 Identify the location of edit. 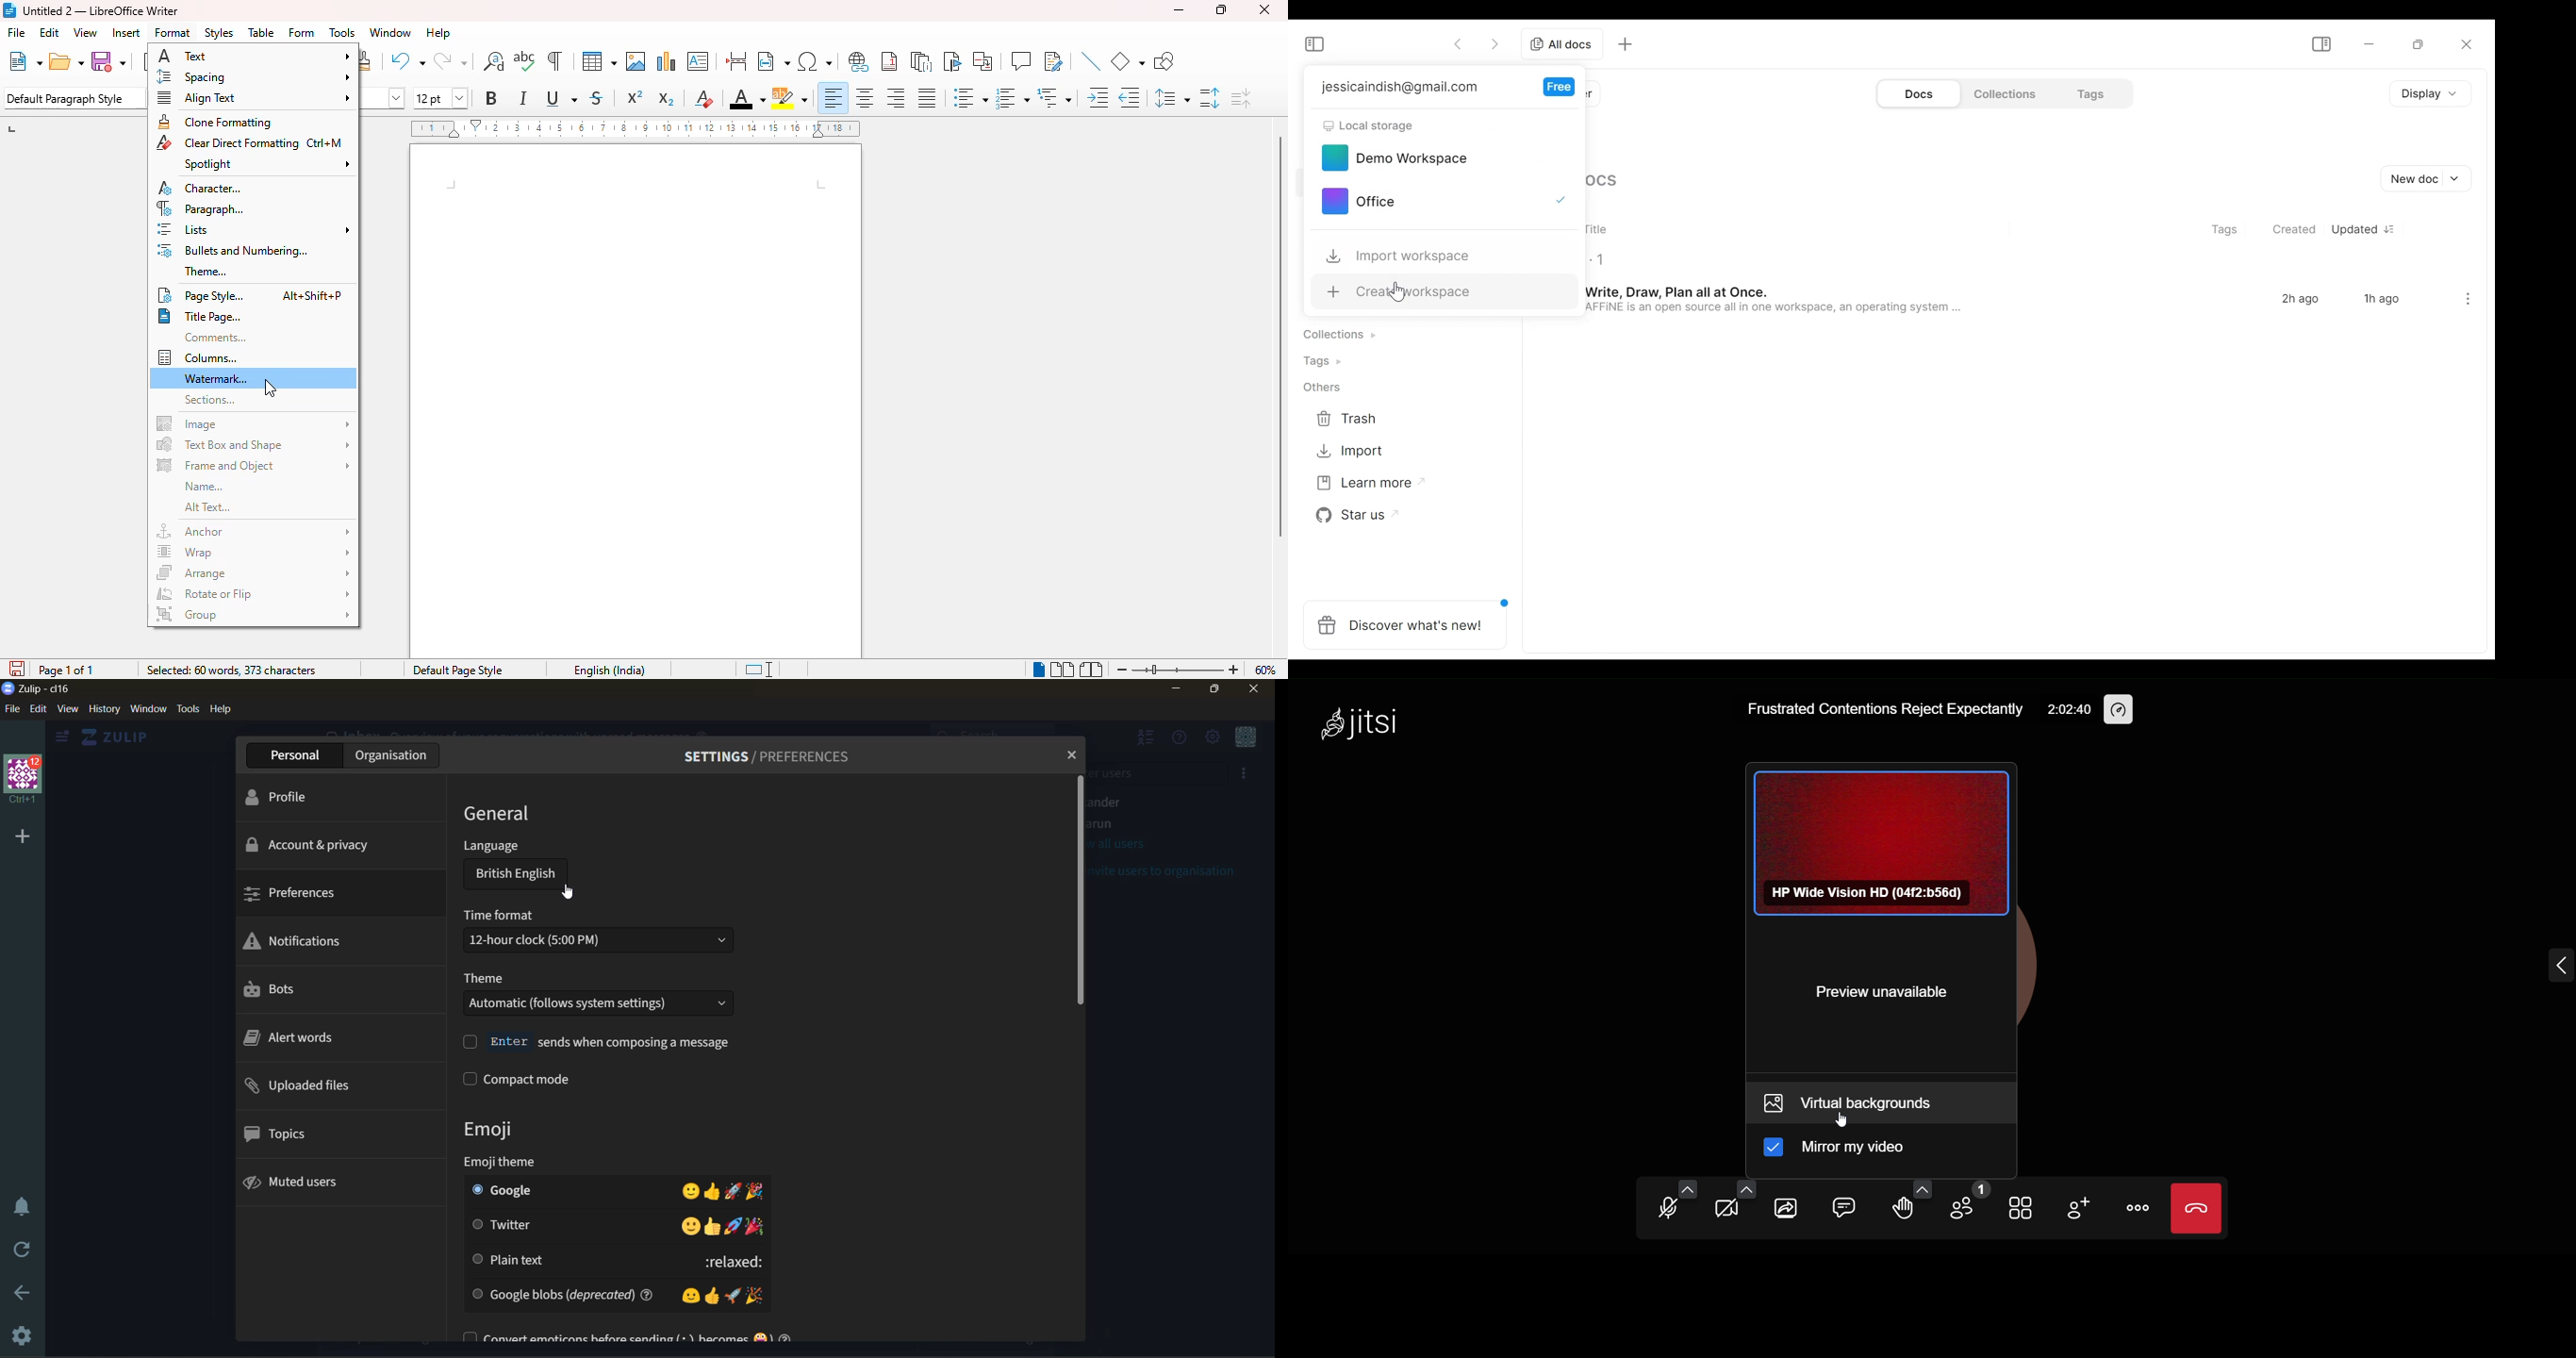
(38, 710).